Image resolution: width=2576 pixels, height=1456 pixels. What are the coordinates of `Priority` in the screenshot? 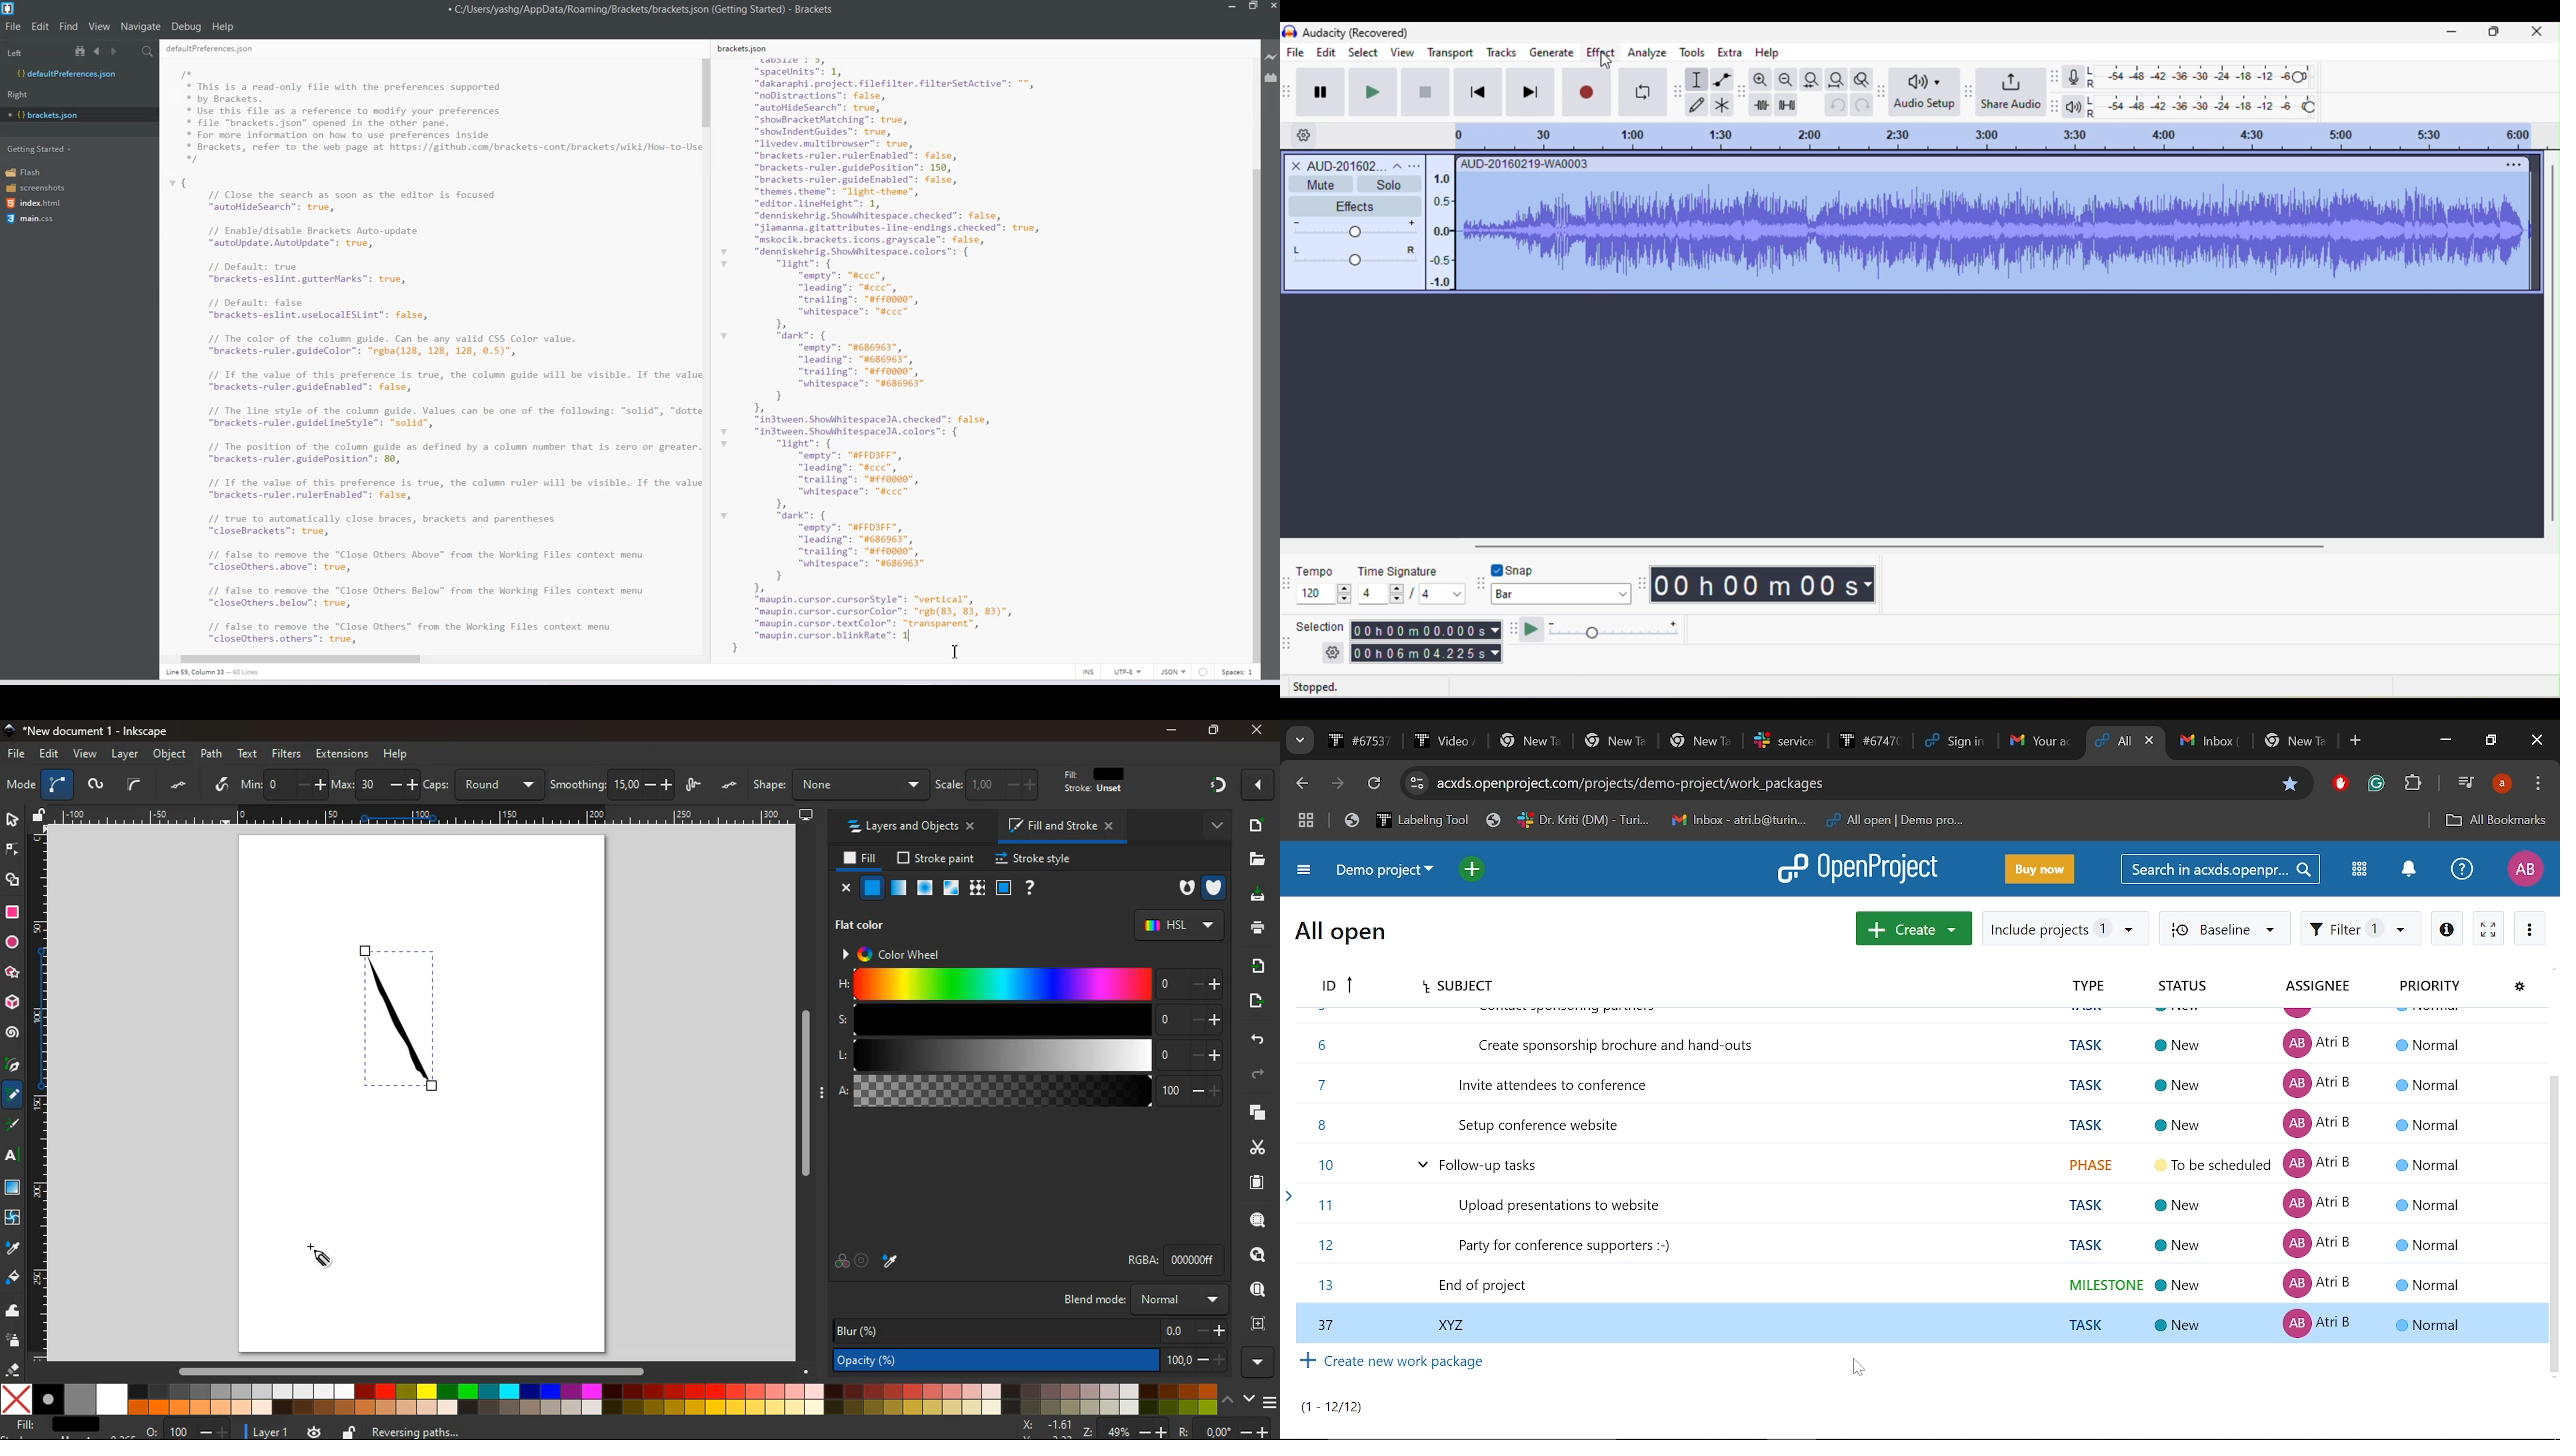 It's located at (2434, 986).